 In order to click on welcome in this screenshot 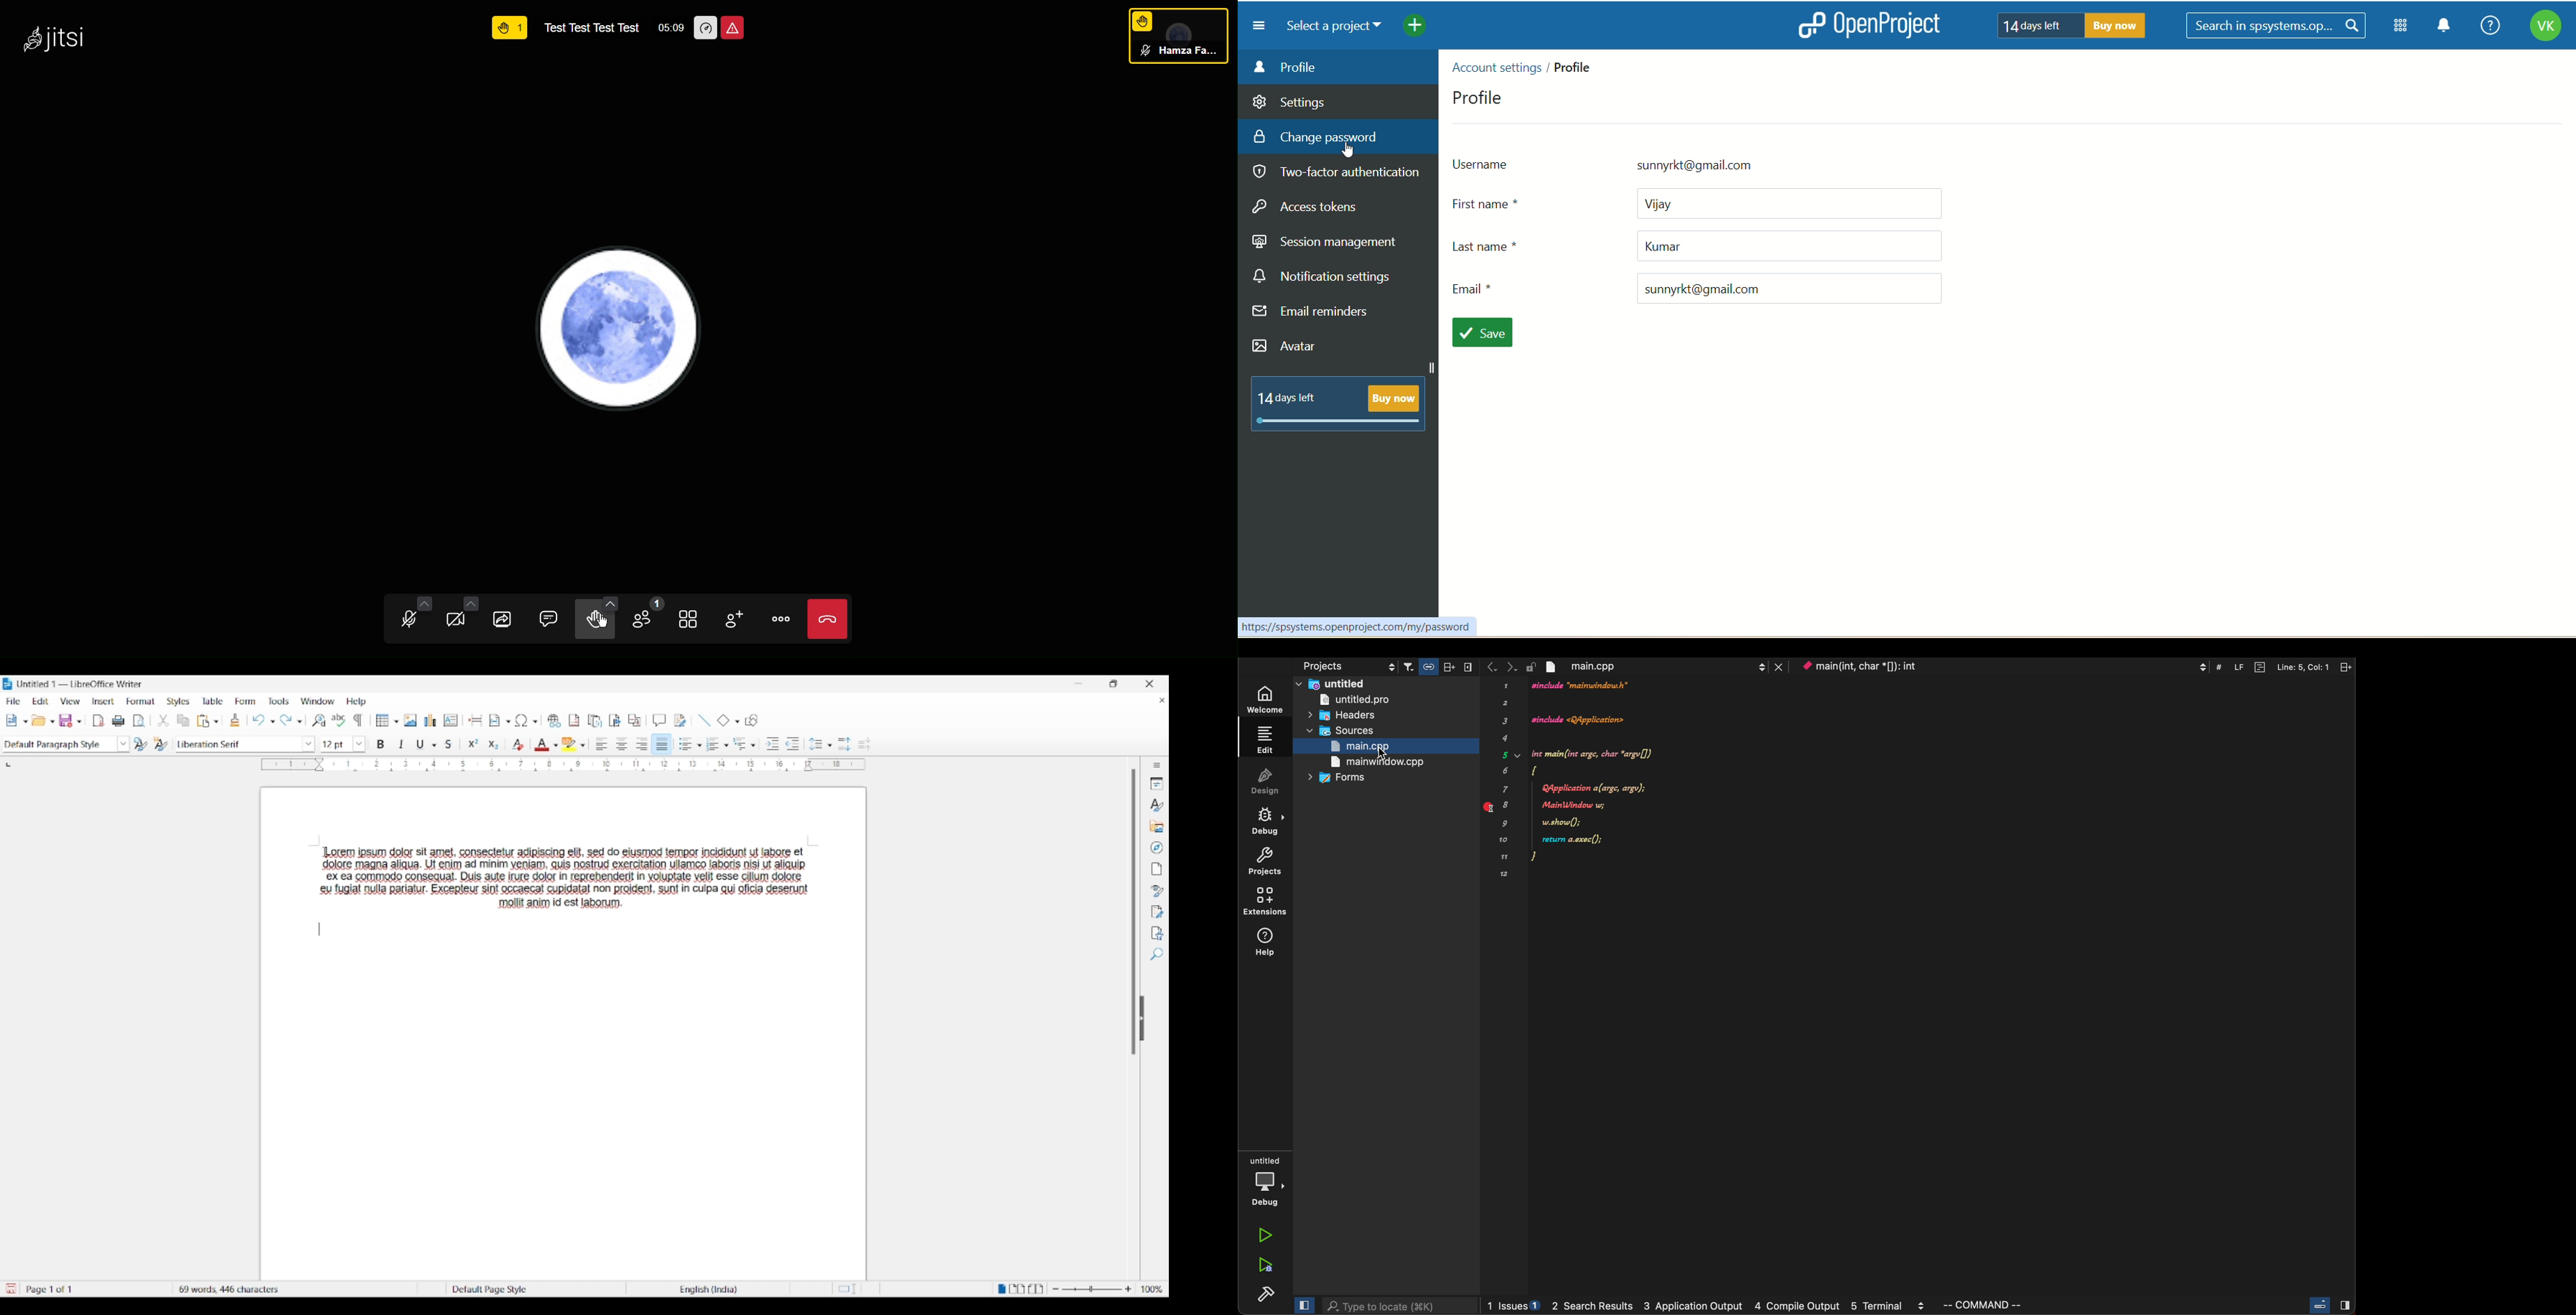, I will do `click(1266, 698)`.